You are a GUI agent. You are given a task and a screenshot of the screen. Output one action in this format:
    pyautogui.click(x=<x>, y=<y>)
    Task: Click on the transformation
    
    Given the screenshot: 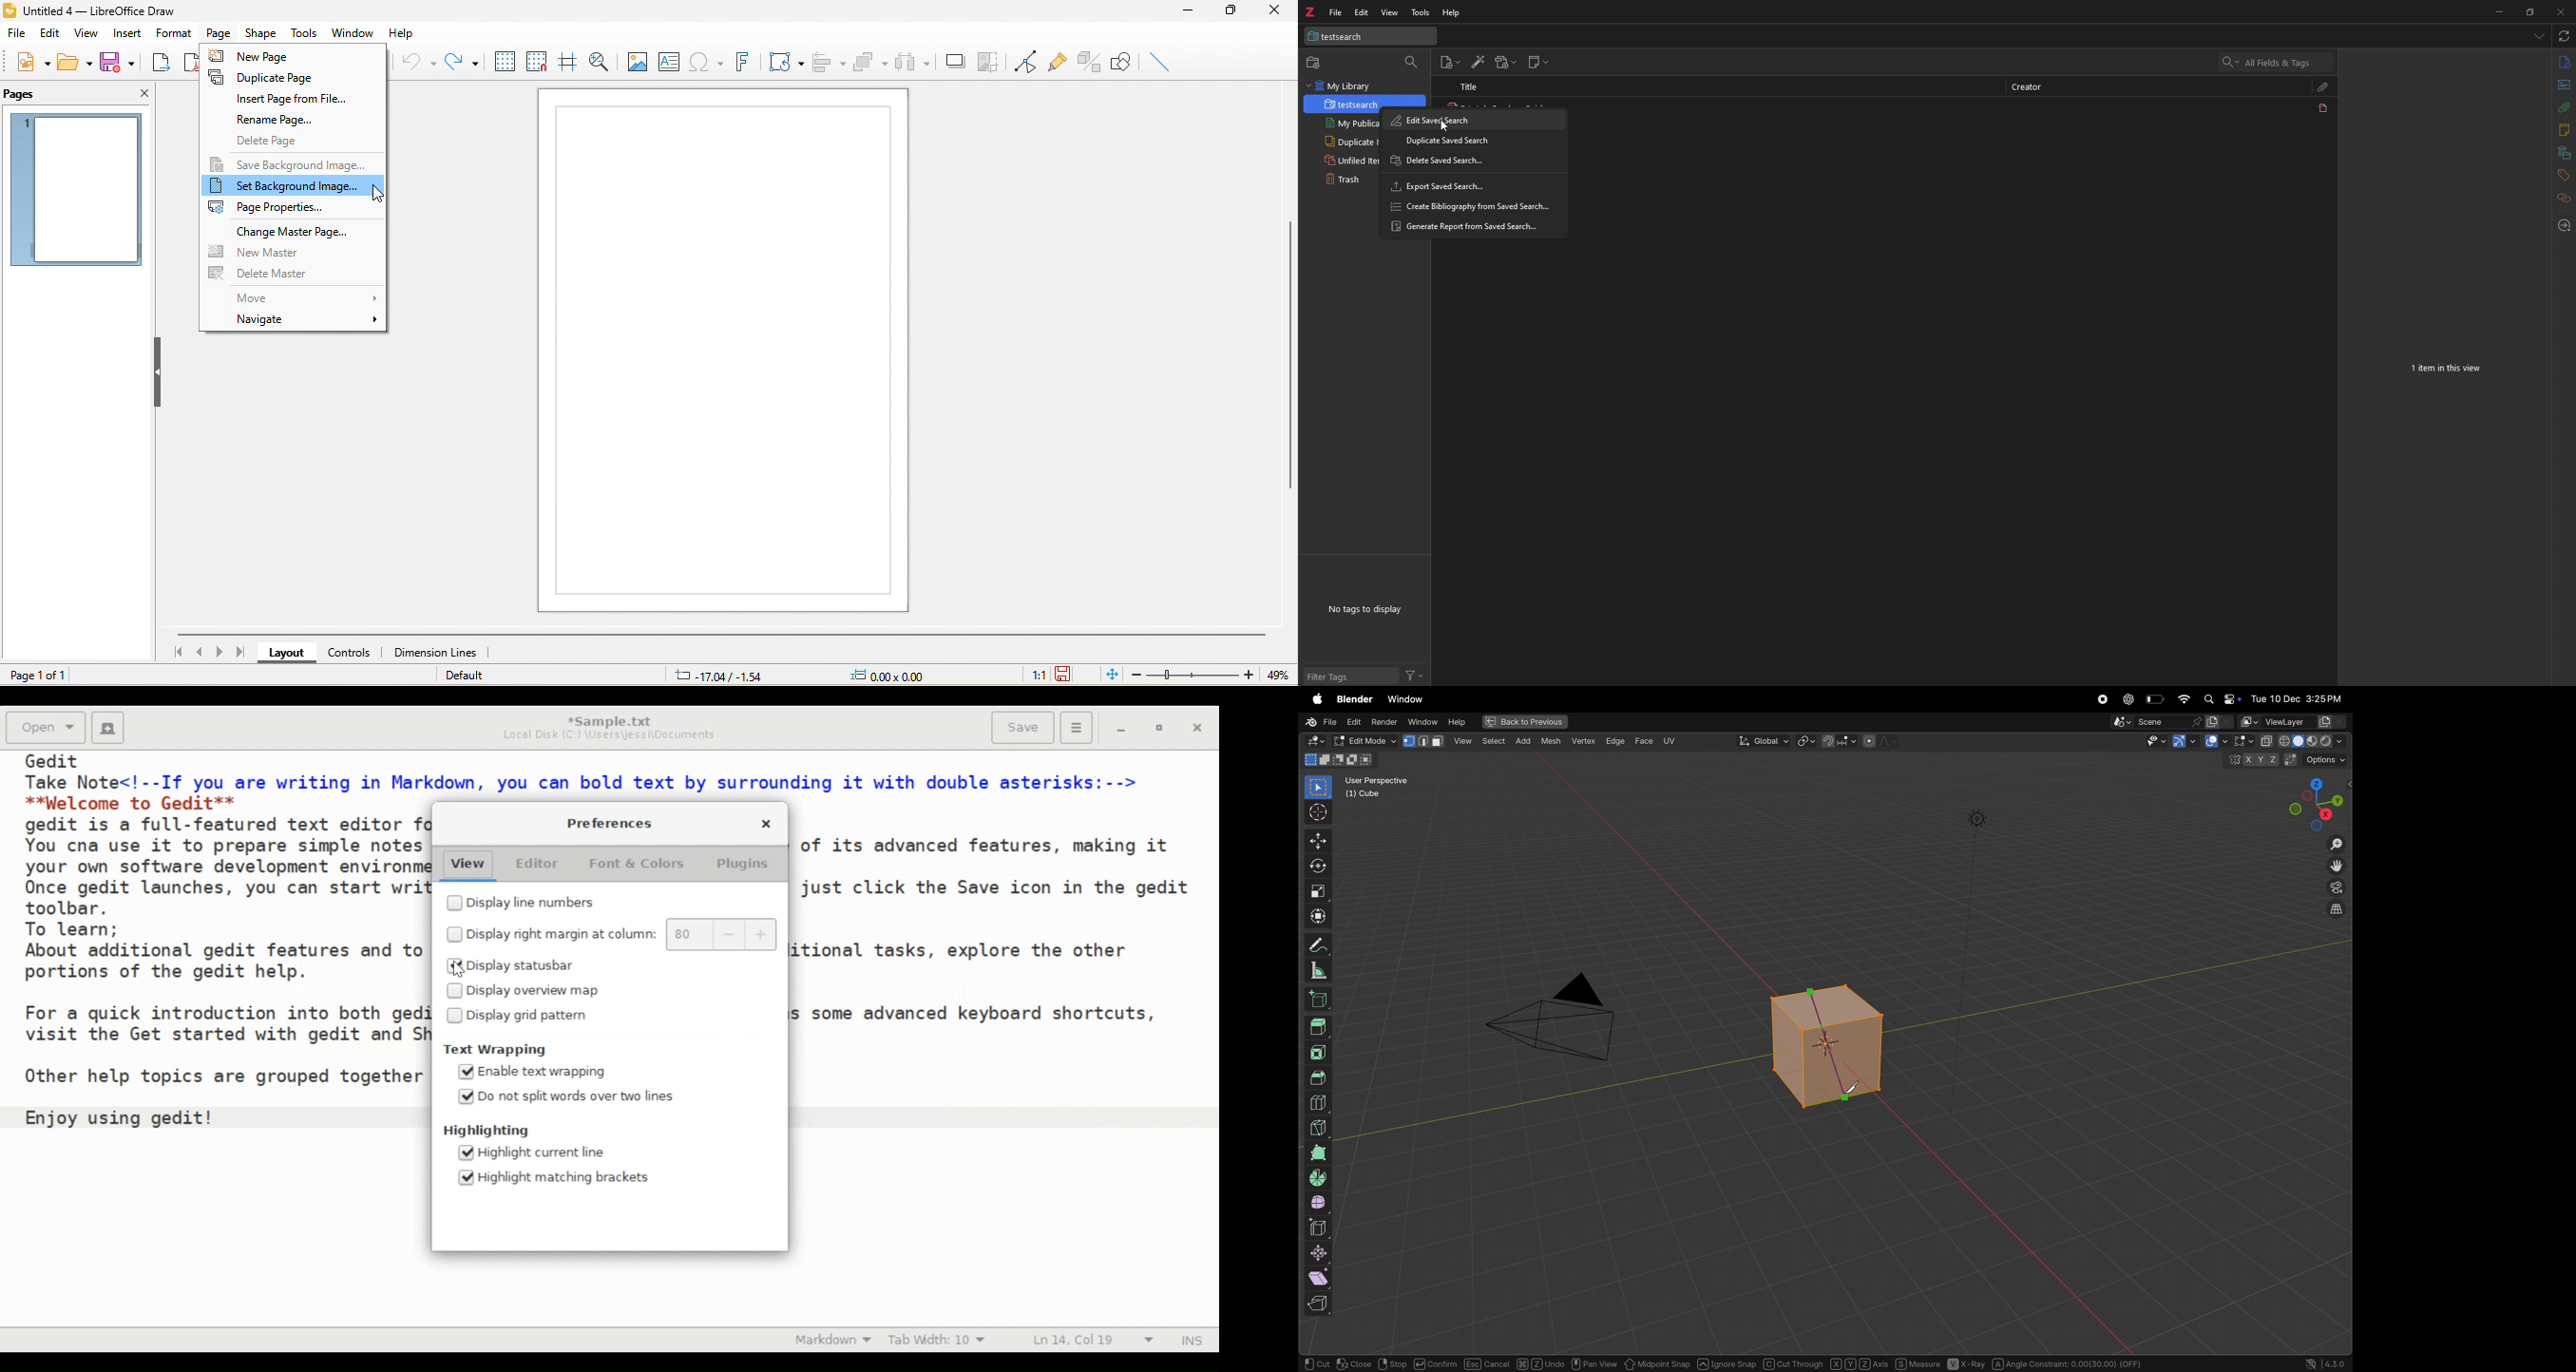 What is the action you would take?
    pyautogui.click(x=787, y=64)
    